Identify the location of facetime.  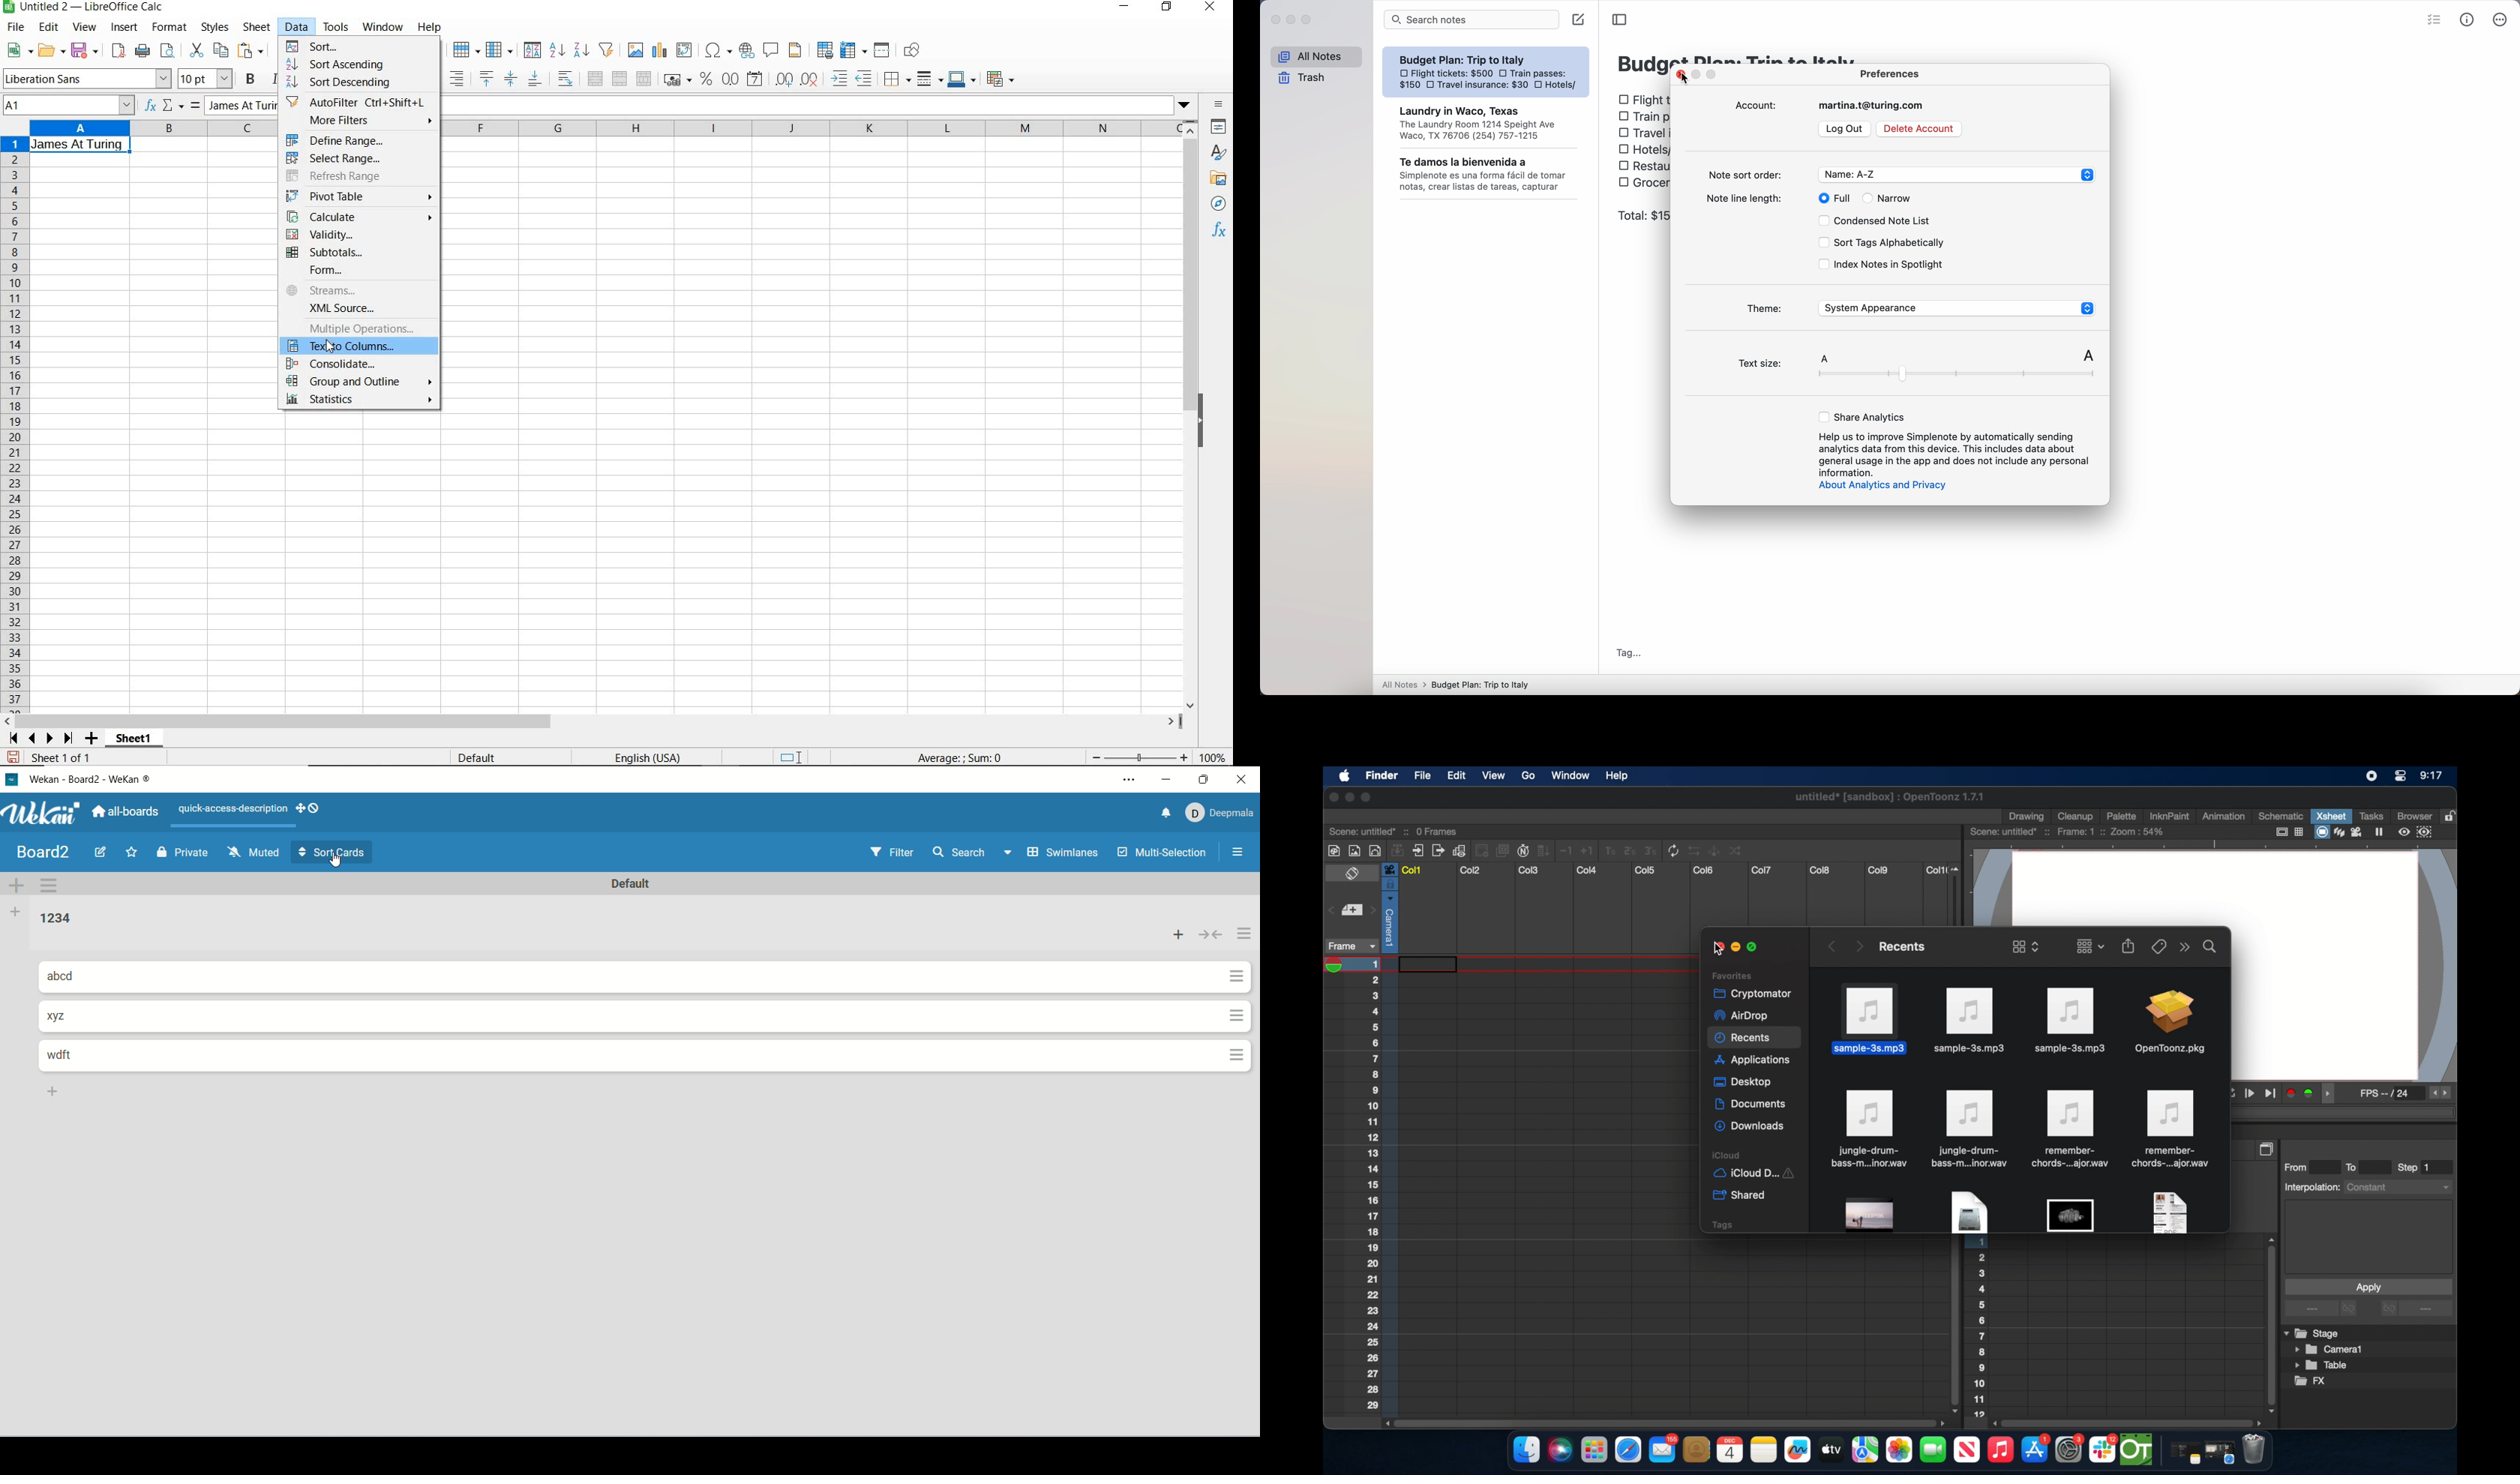
(1933, 1448).